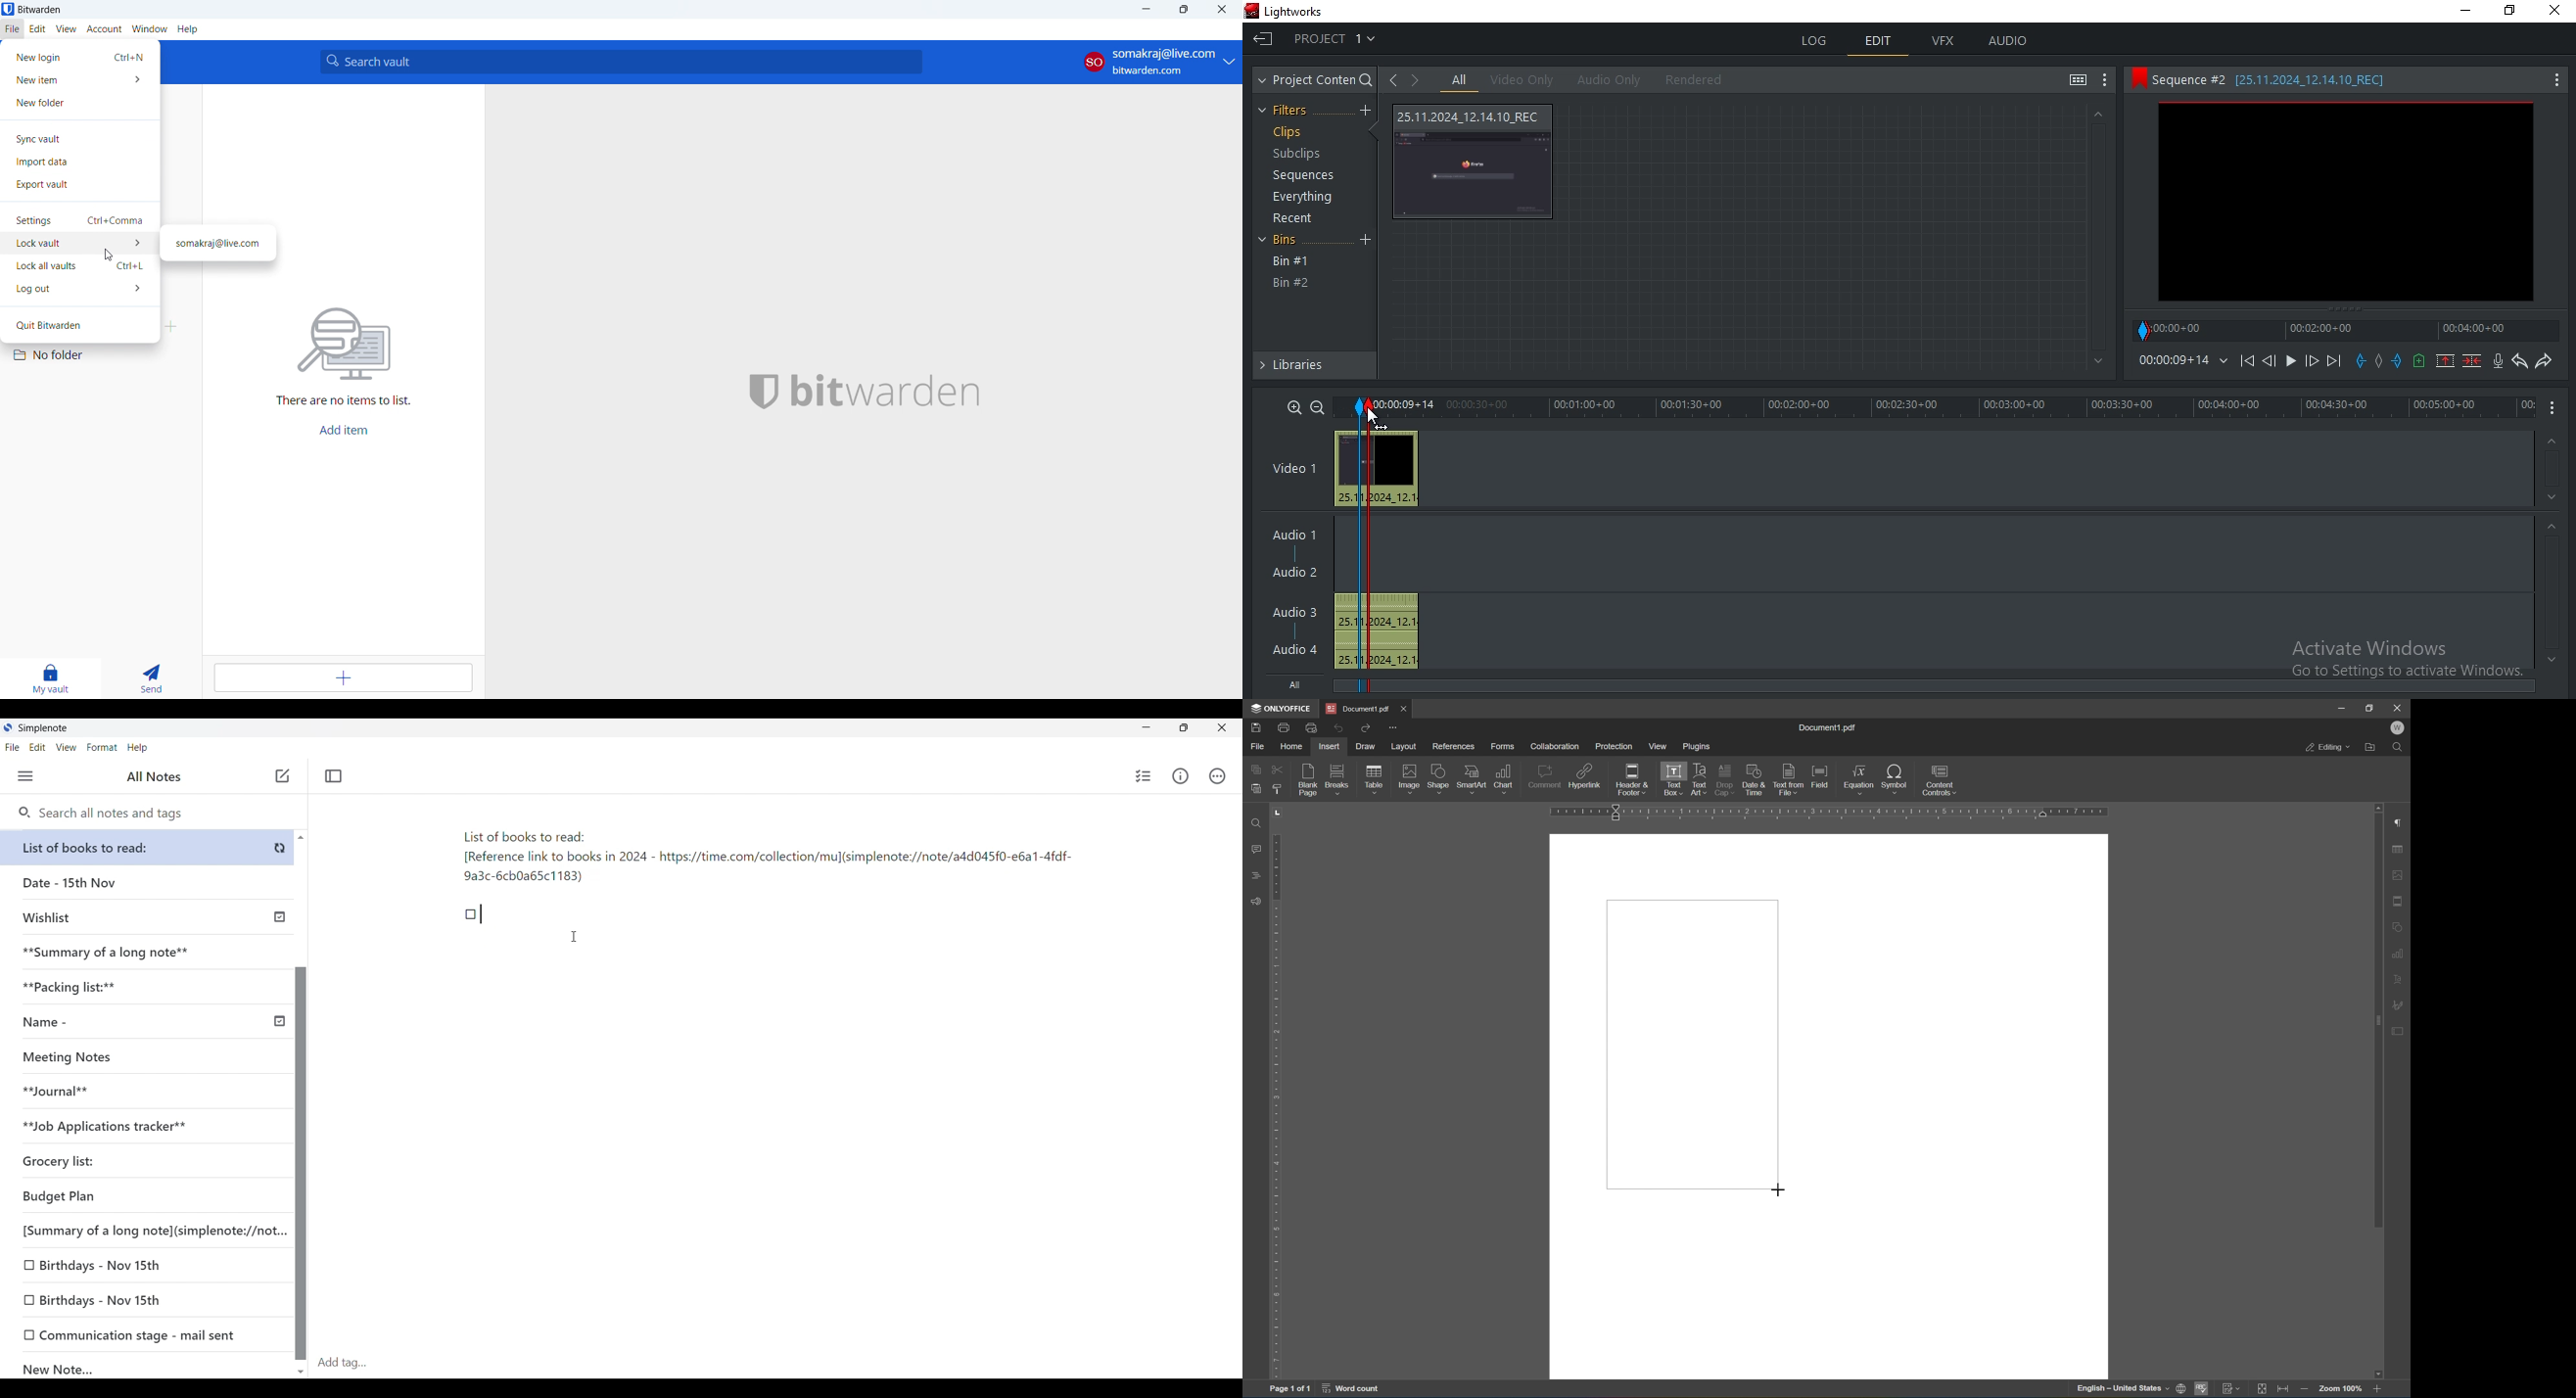 The height and width of the screenshot is (1400, 2576). I want to click on Shape settings, so click(2399, 926).